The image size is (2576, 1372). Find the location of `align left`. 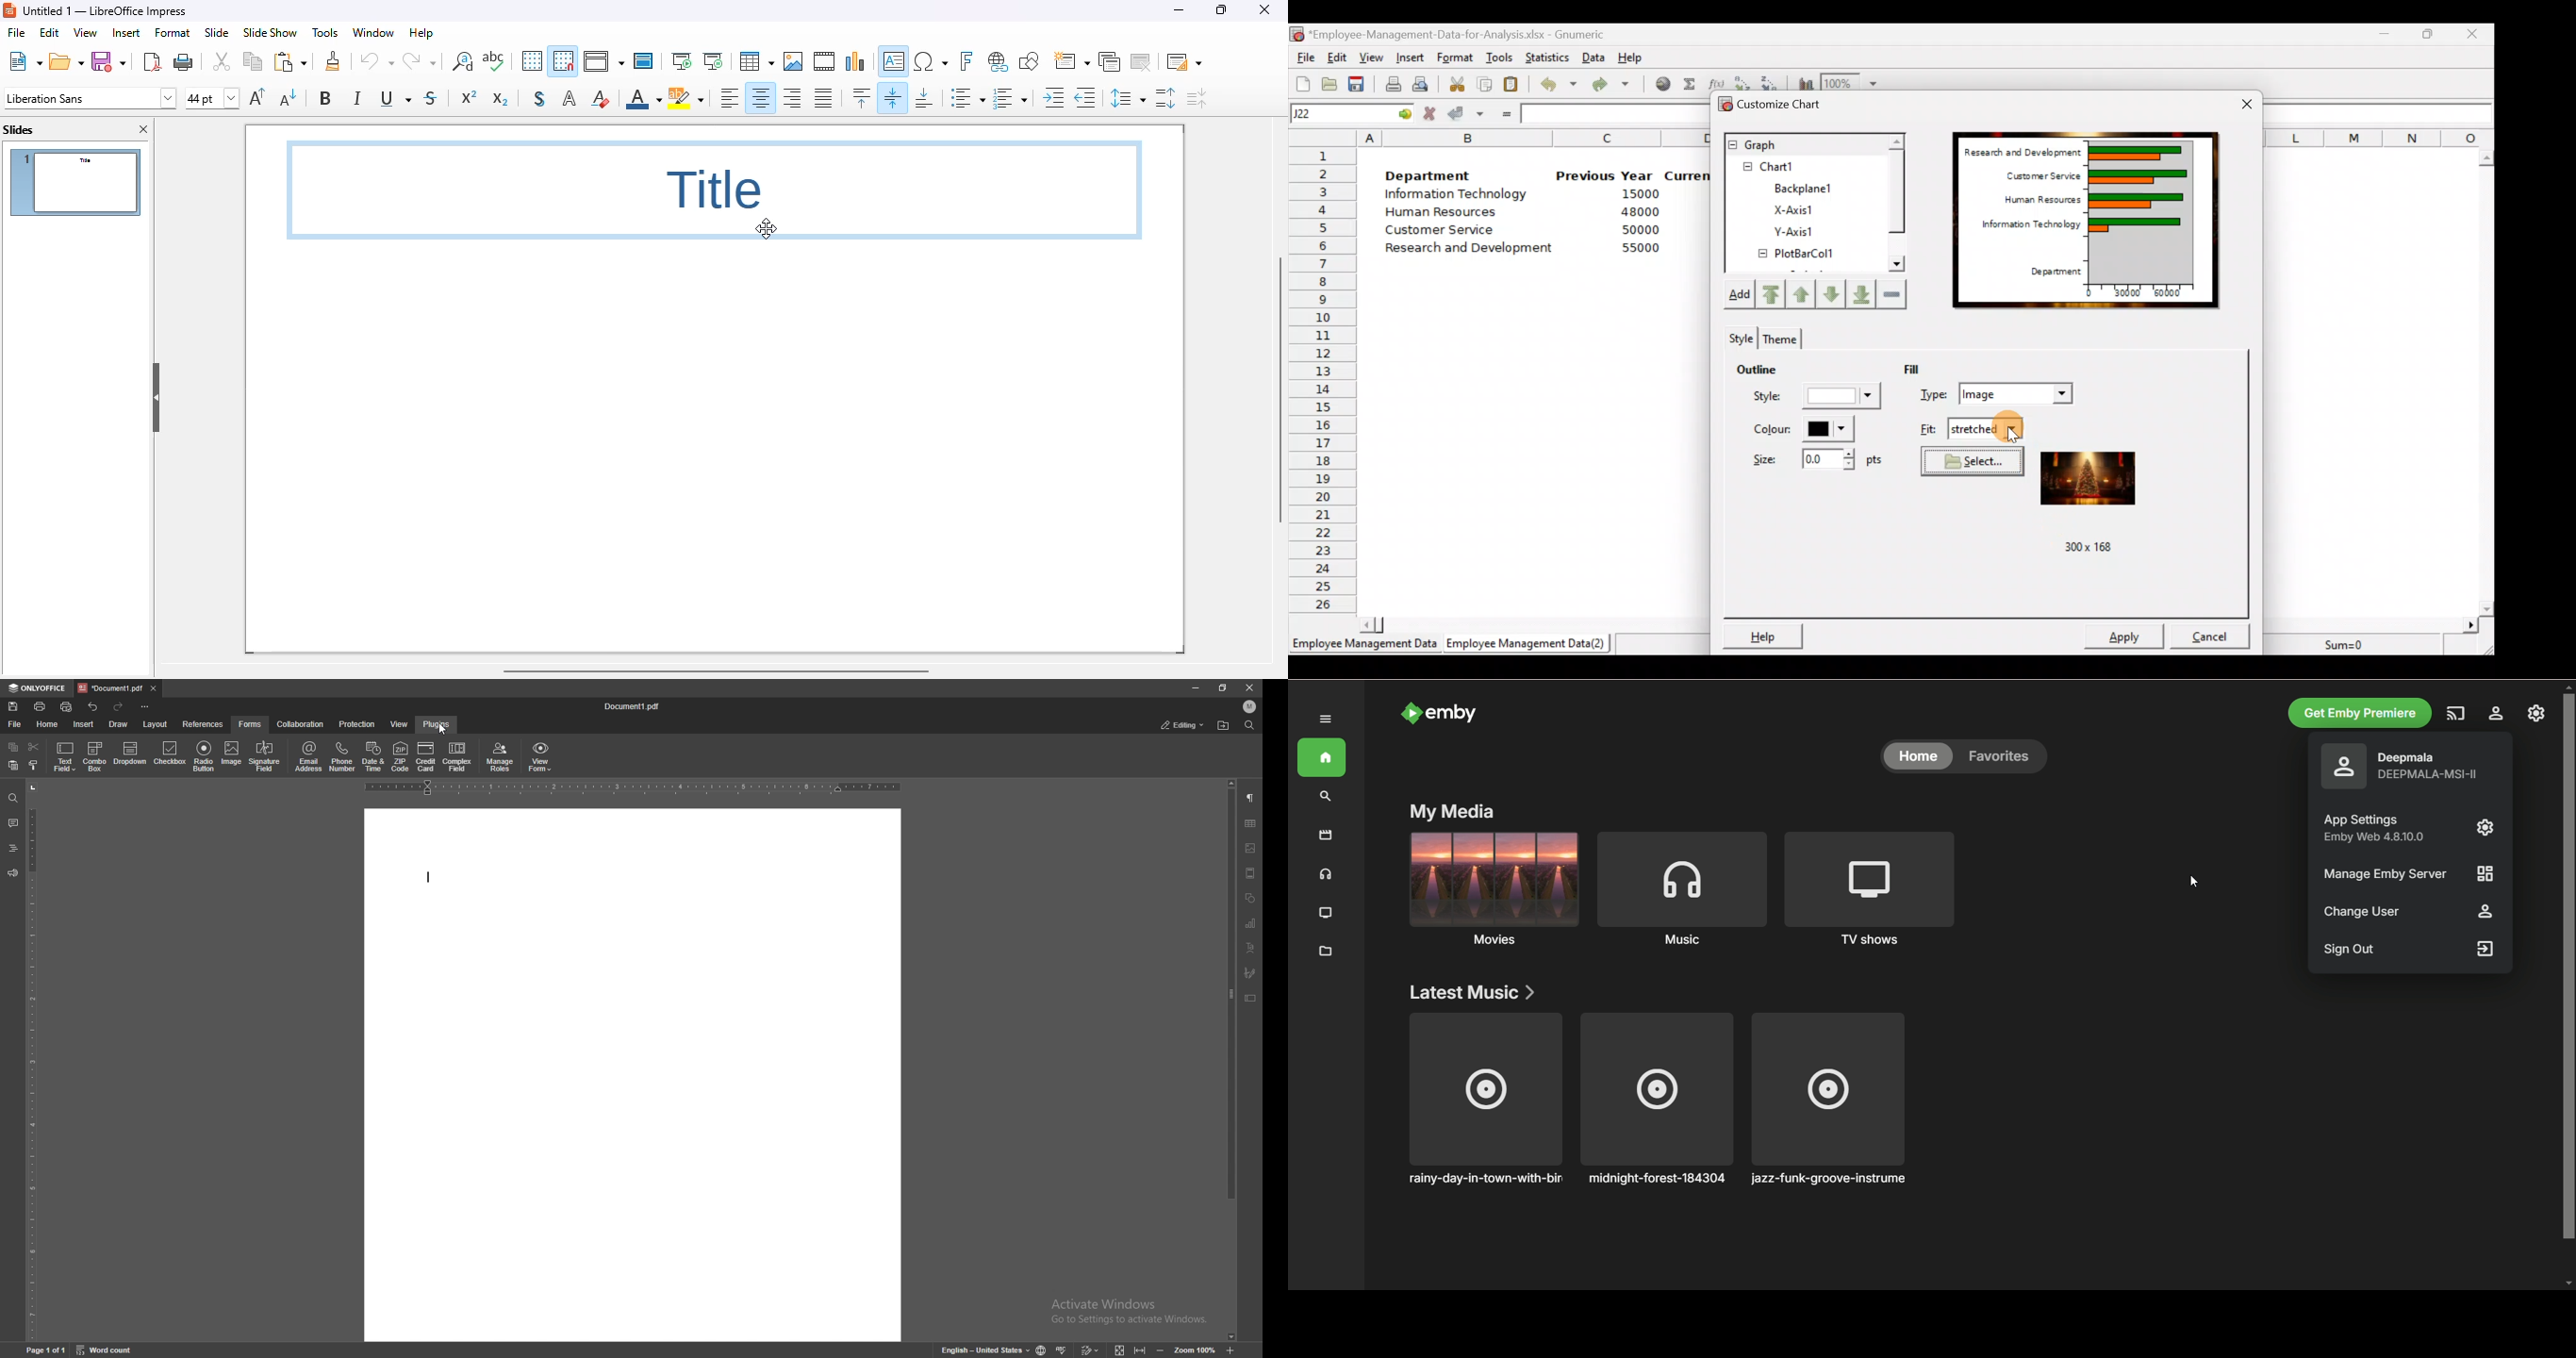

align left is located at coordinates (730, 98).